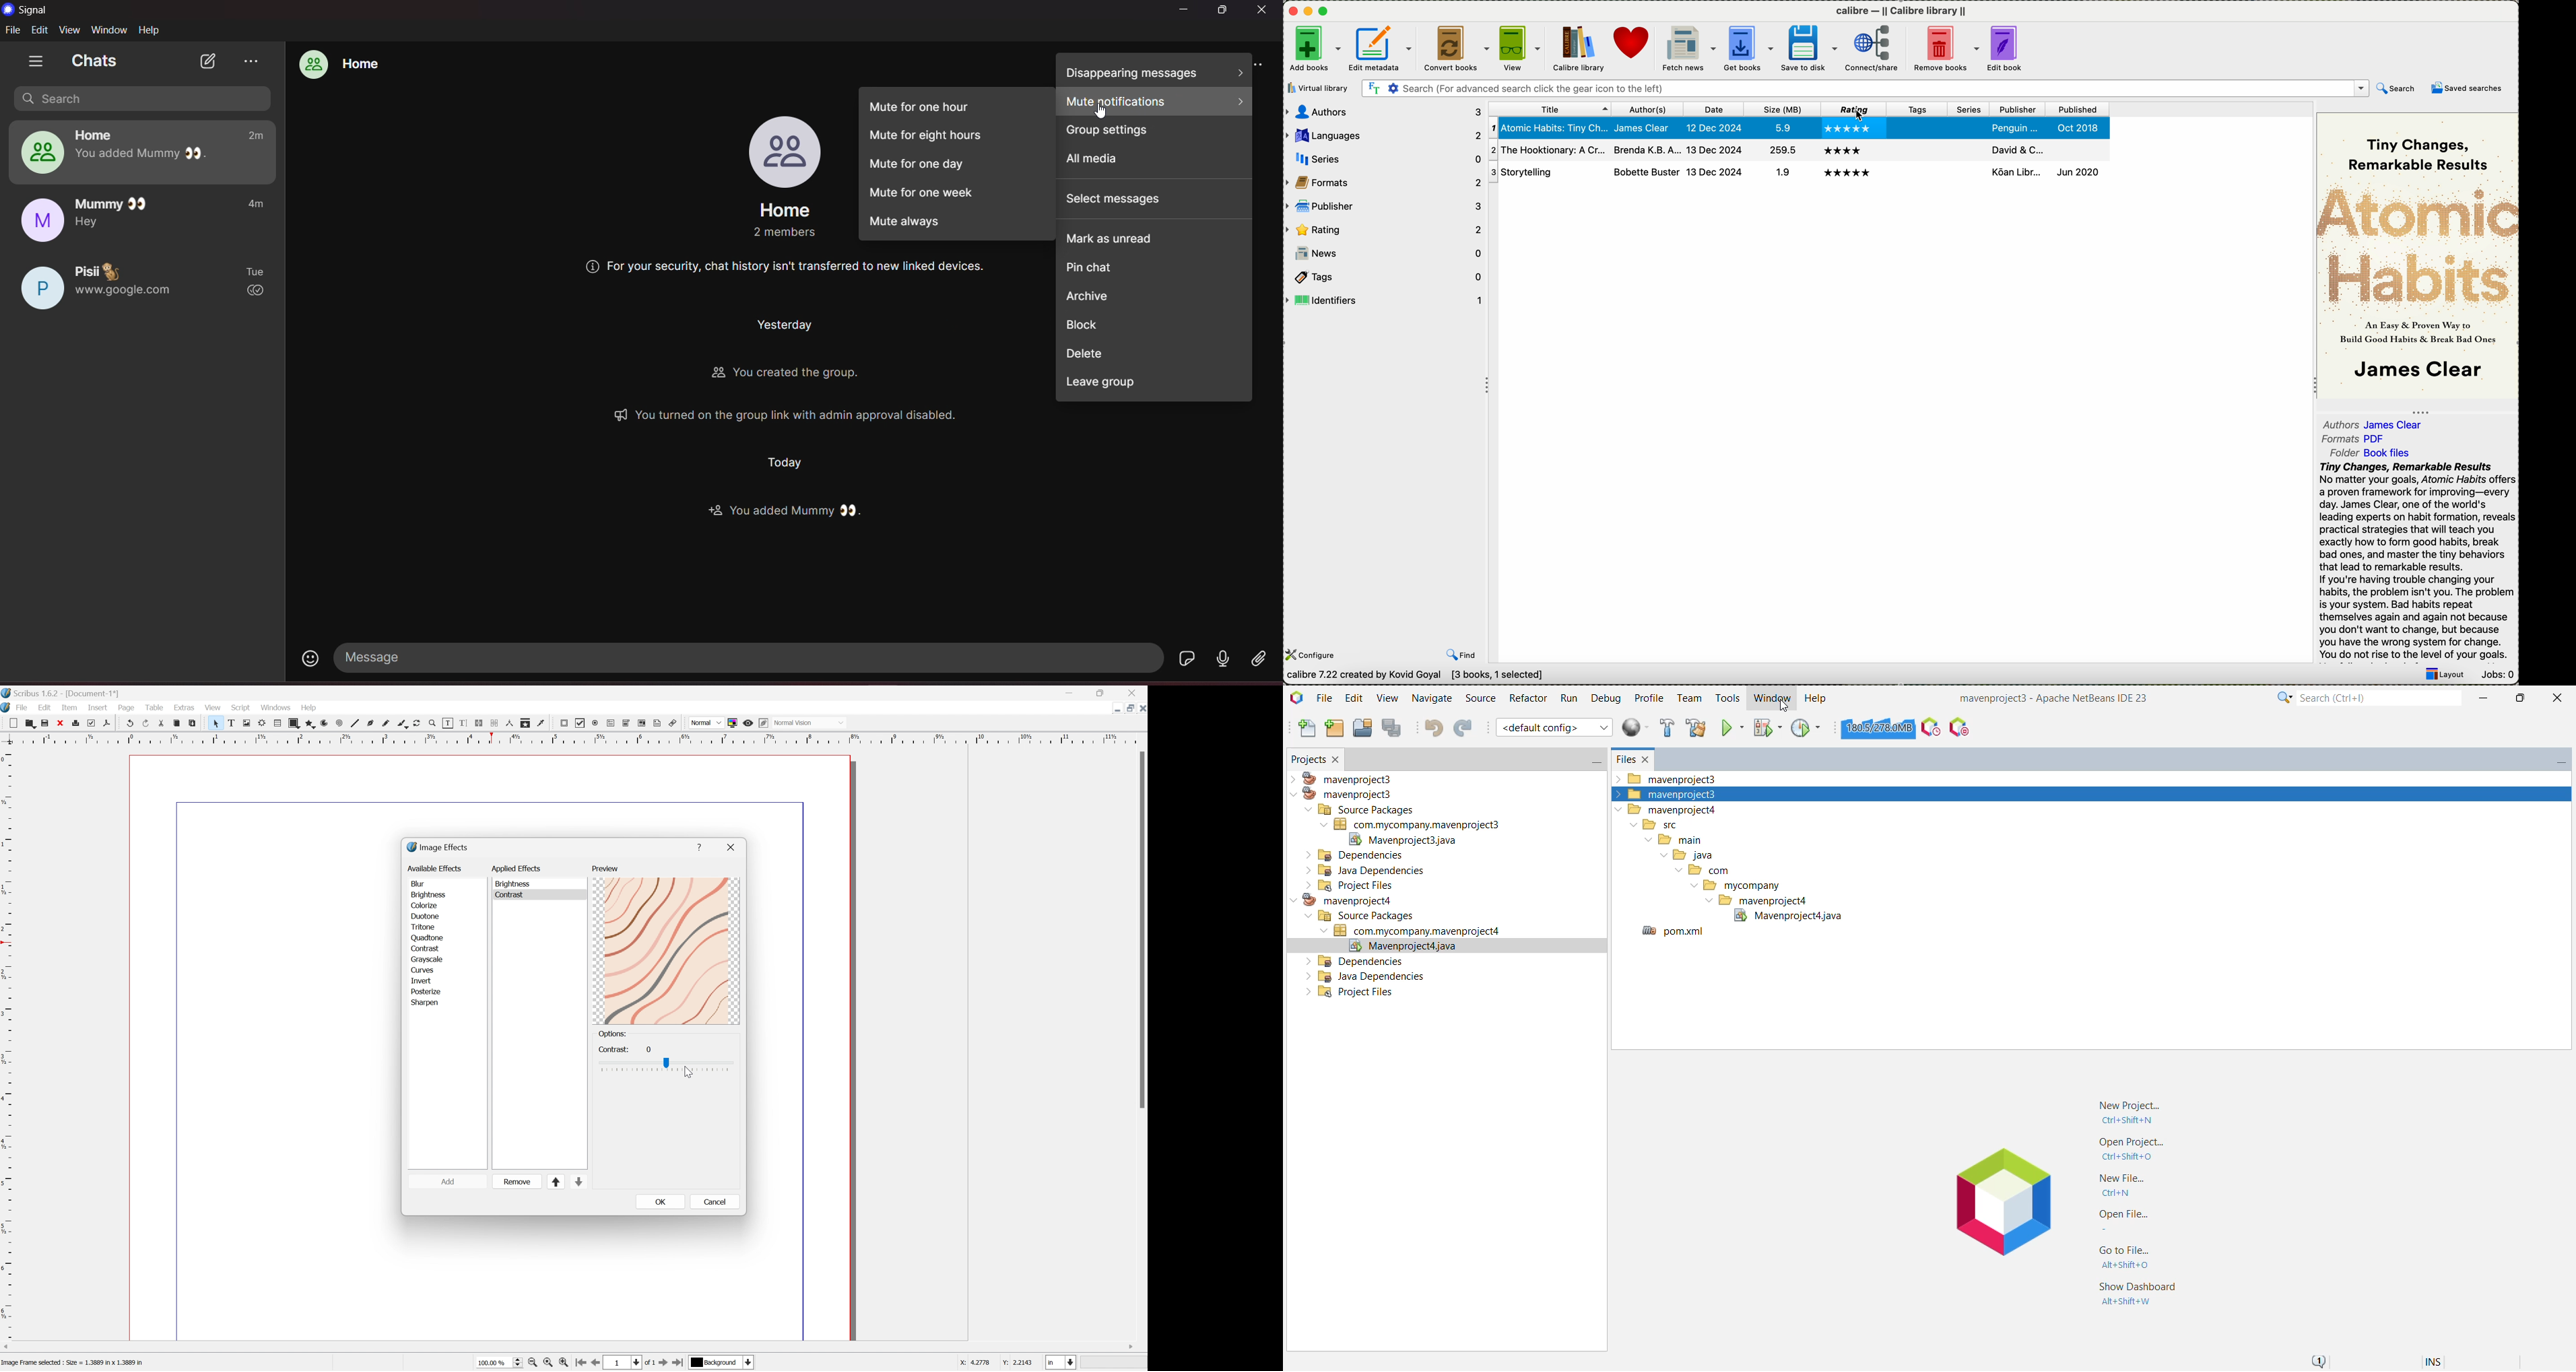 The height and width of the screenshot is (1372, 2576). Describe the element at coordinates (2016, 128) in the screenshot. I see `penguin ...` at that location.